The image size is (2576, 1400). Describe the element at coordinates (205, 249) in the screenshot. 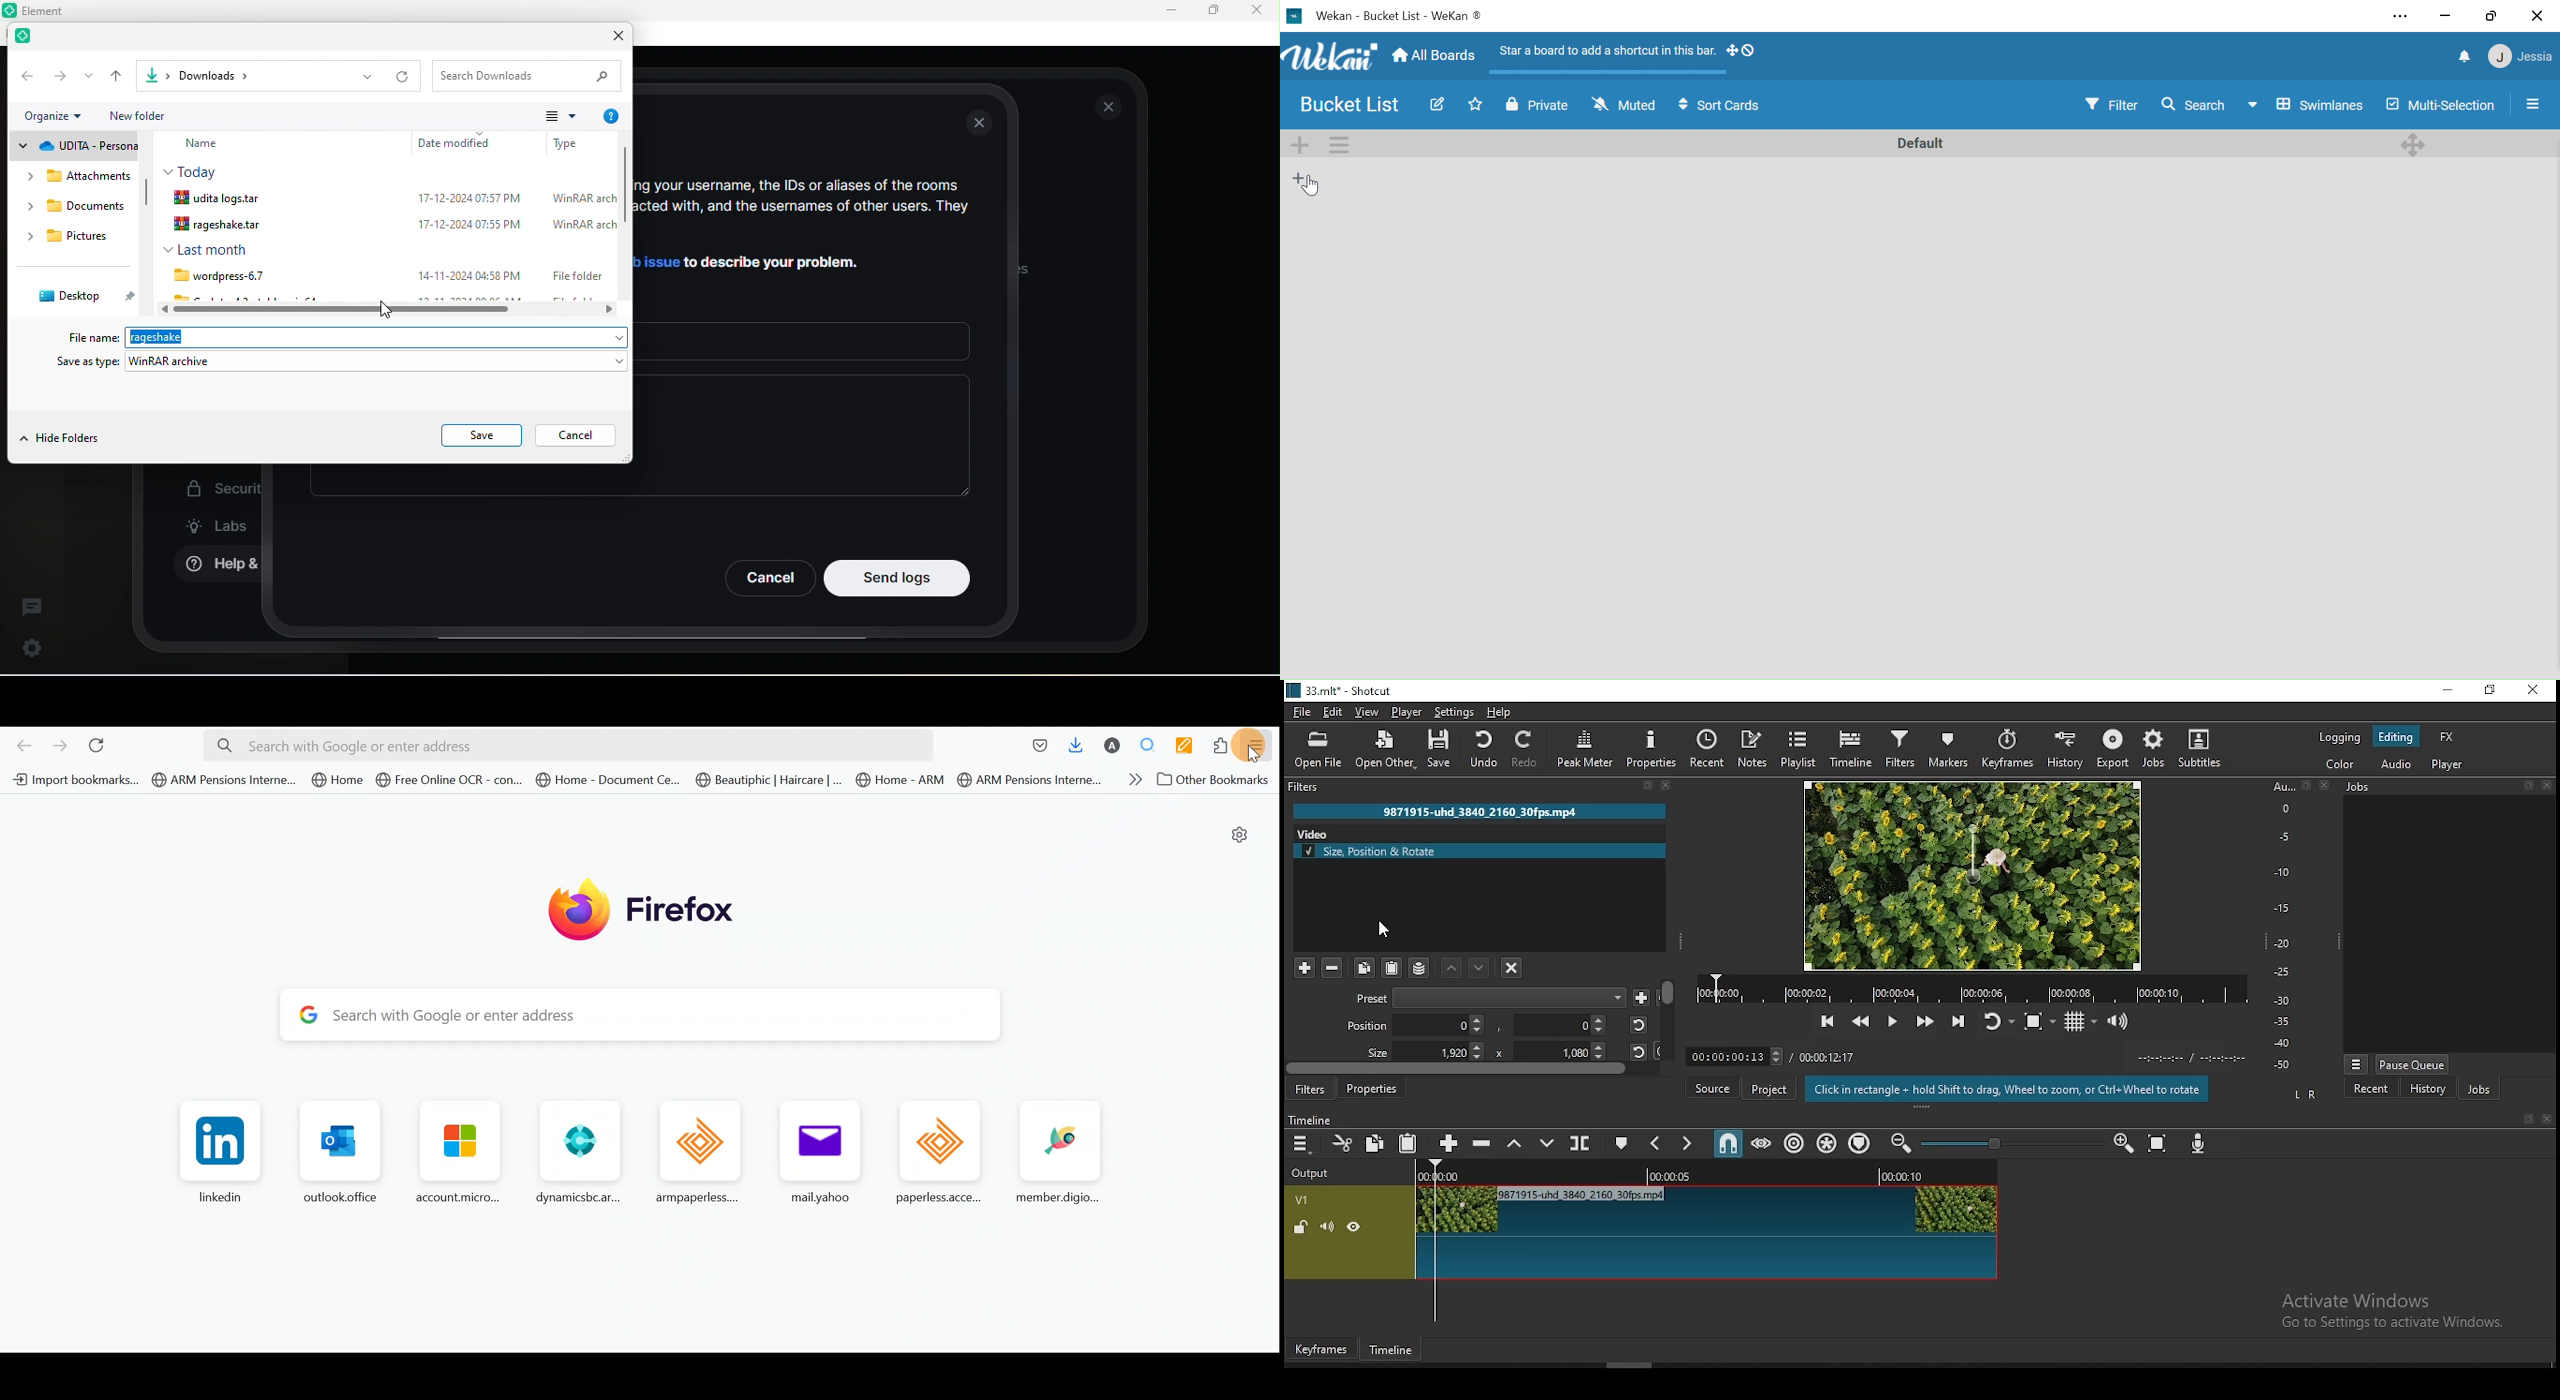

I see `Last month` at that location.